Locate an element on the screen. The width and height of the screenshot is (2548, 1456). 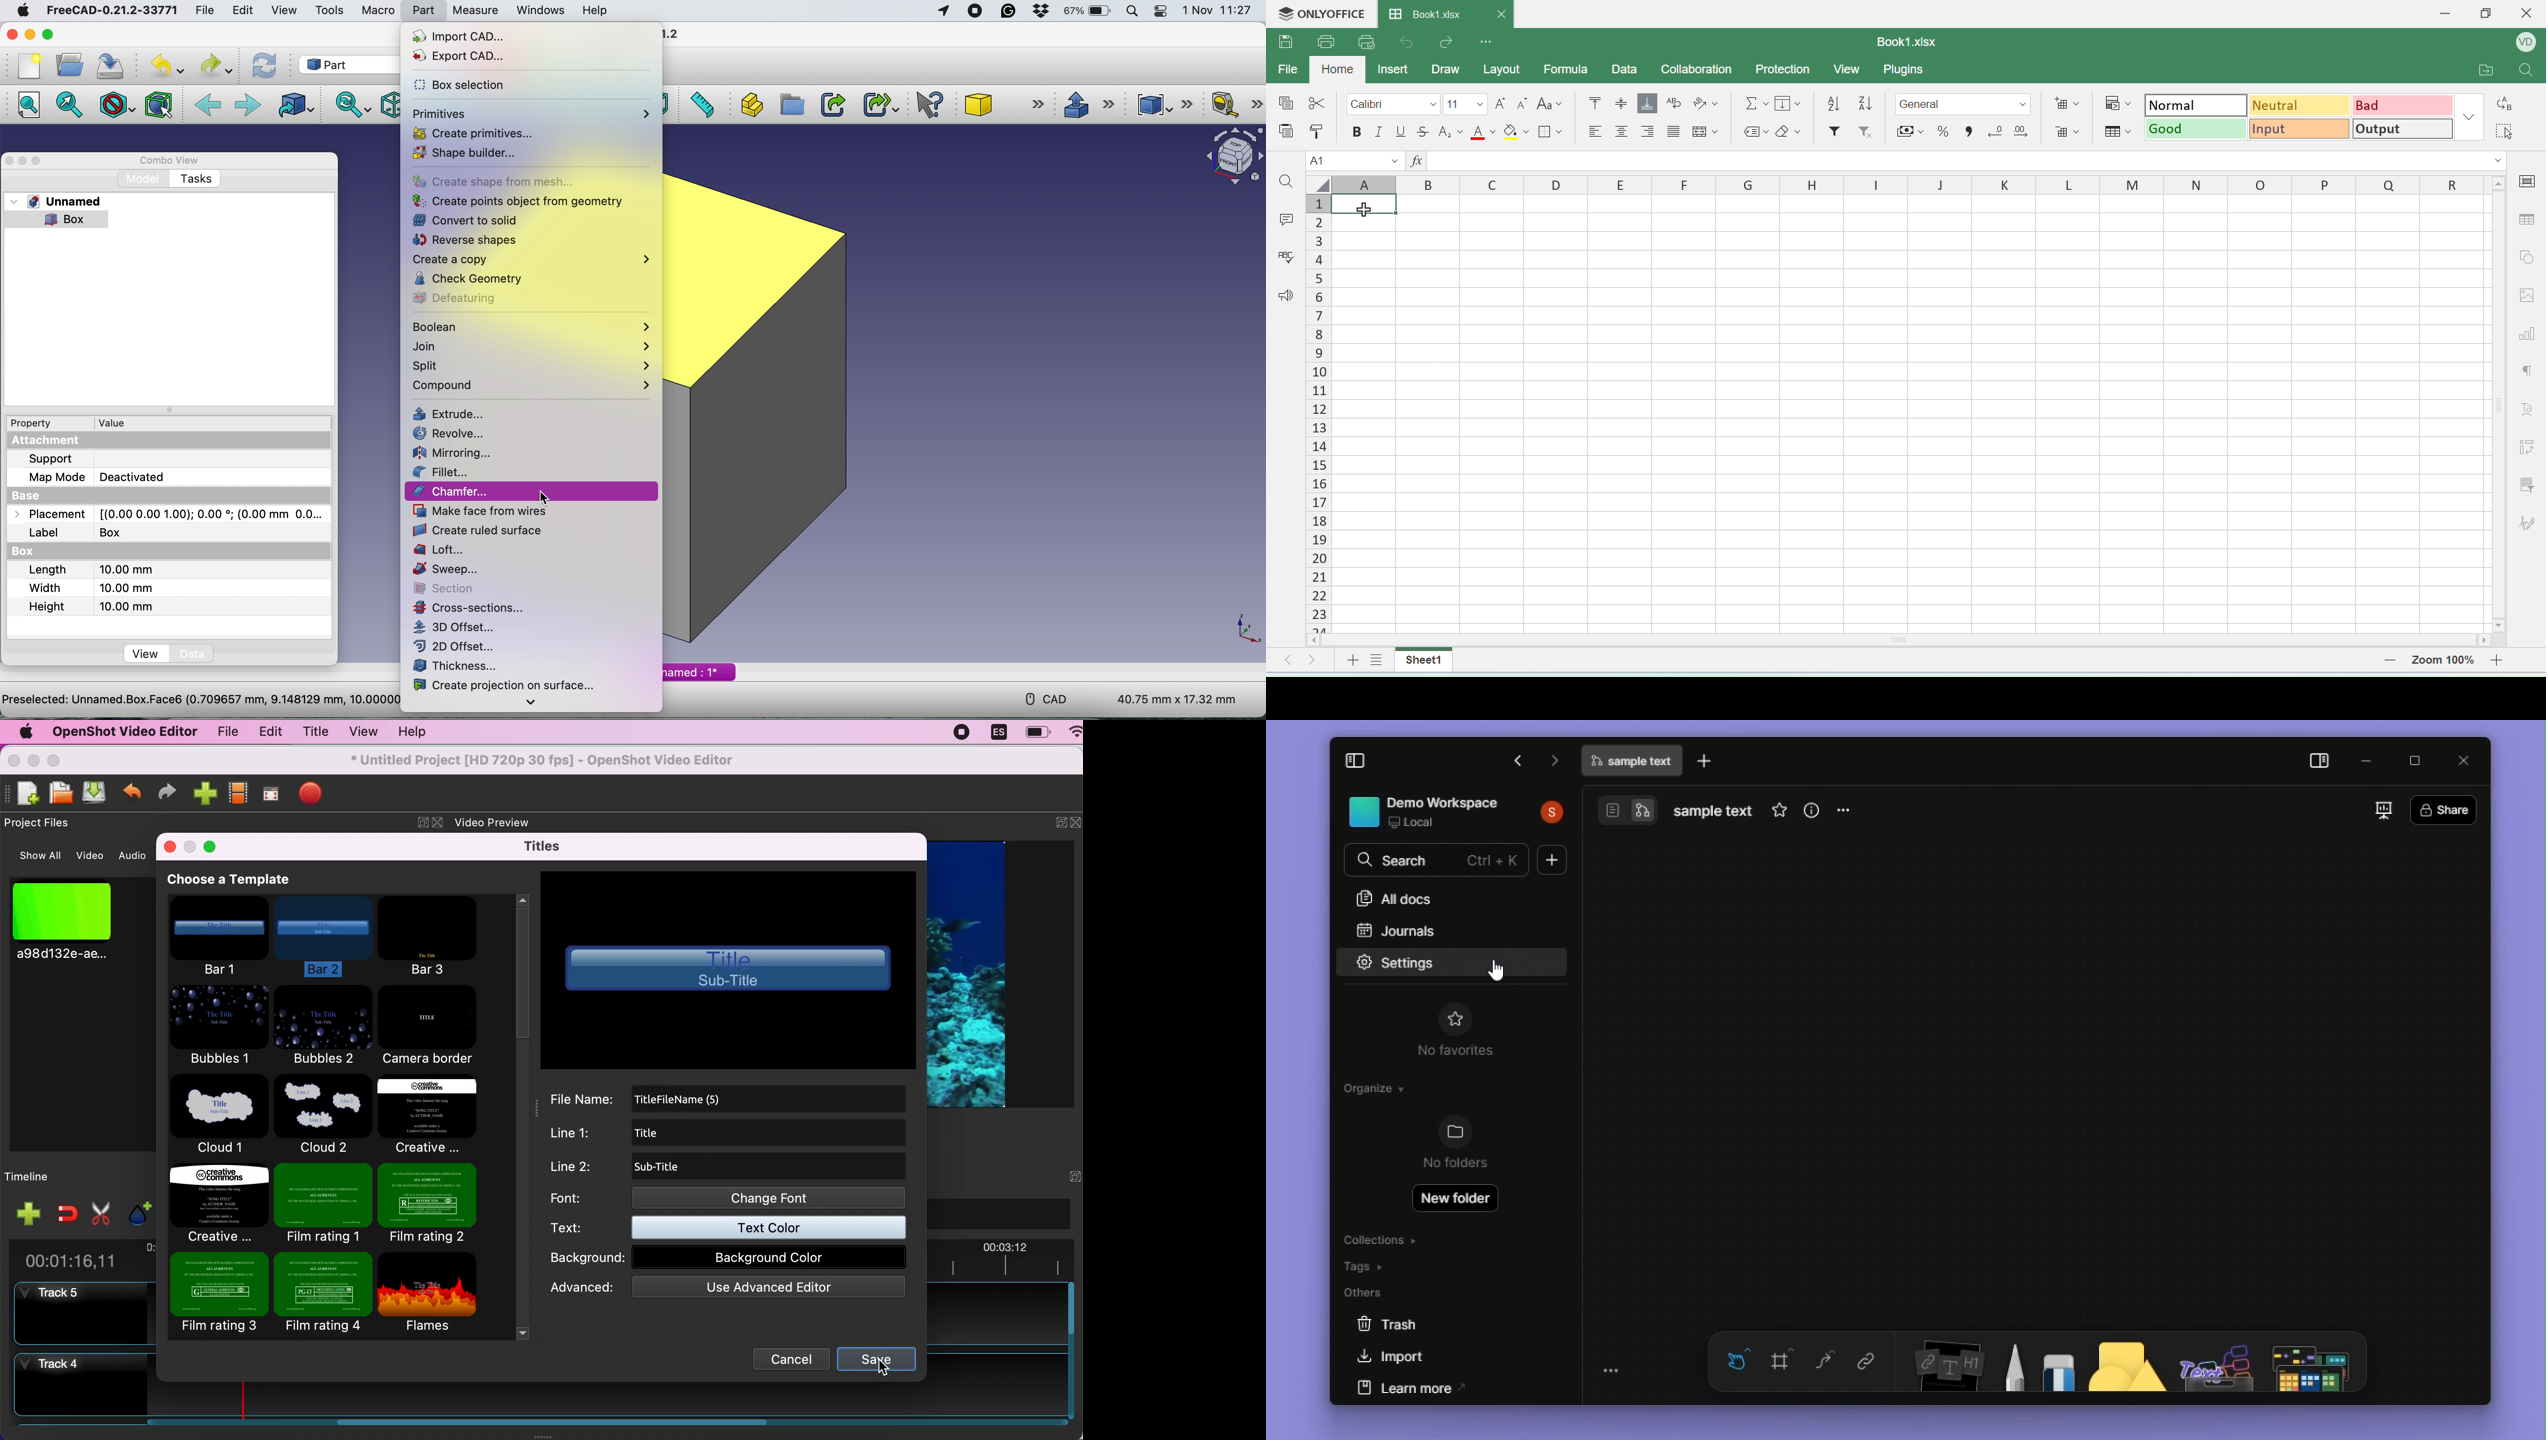
box is located at coordinates (63, 218).